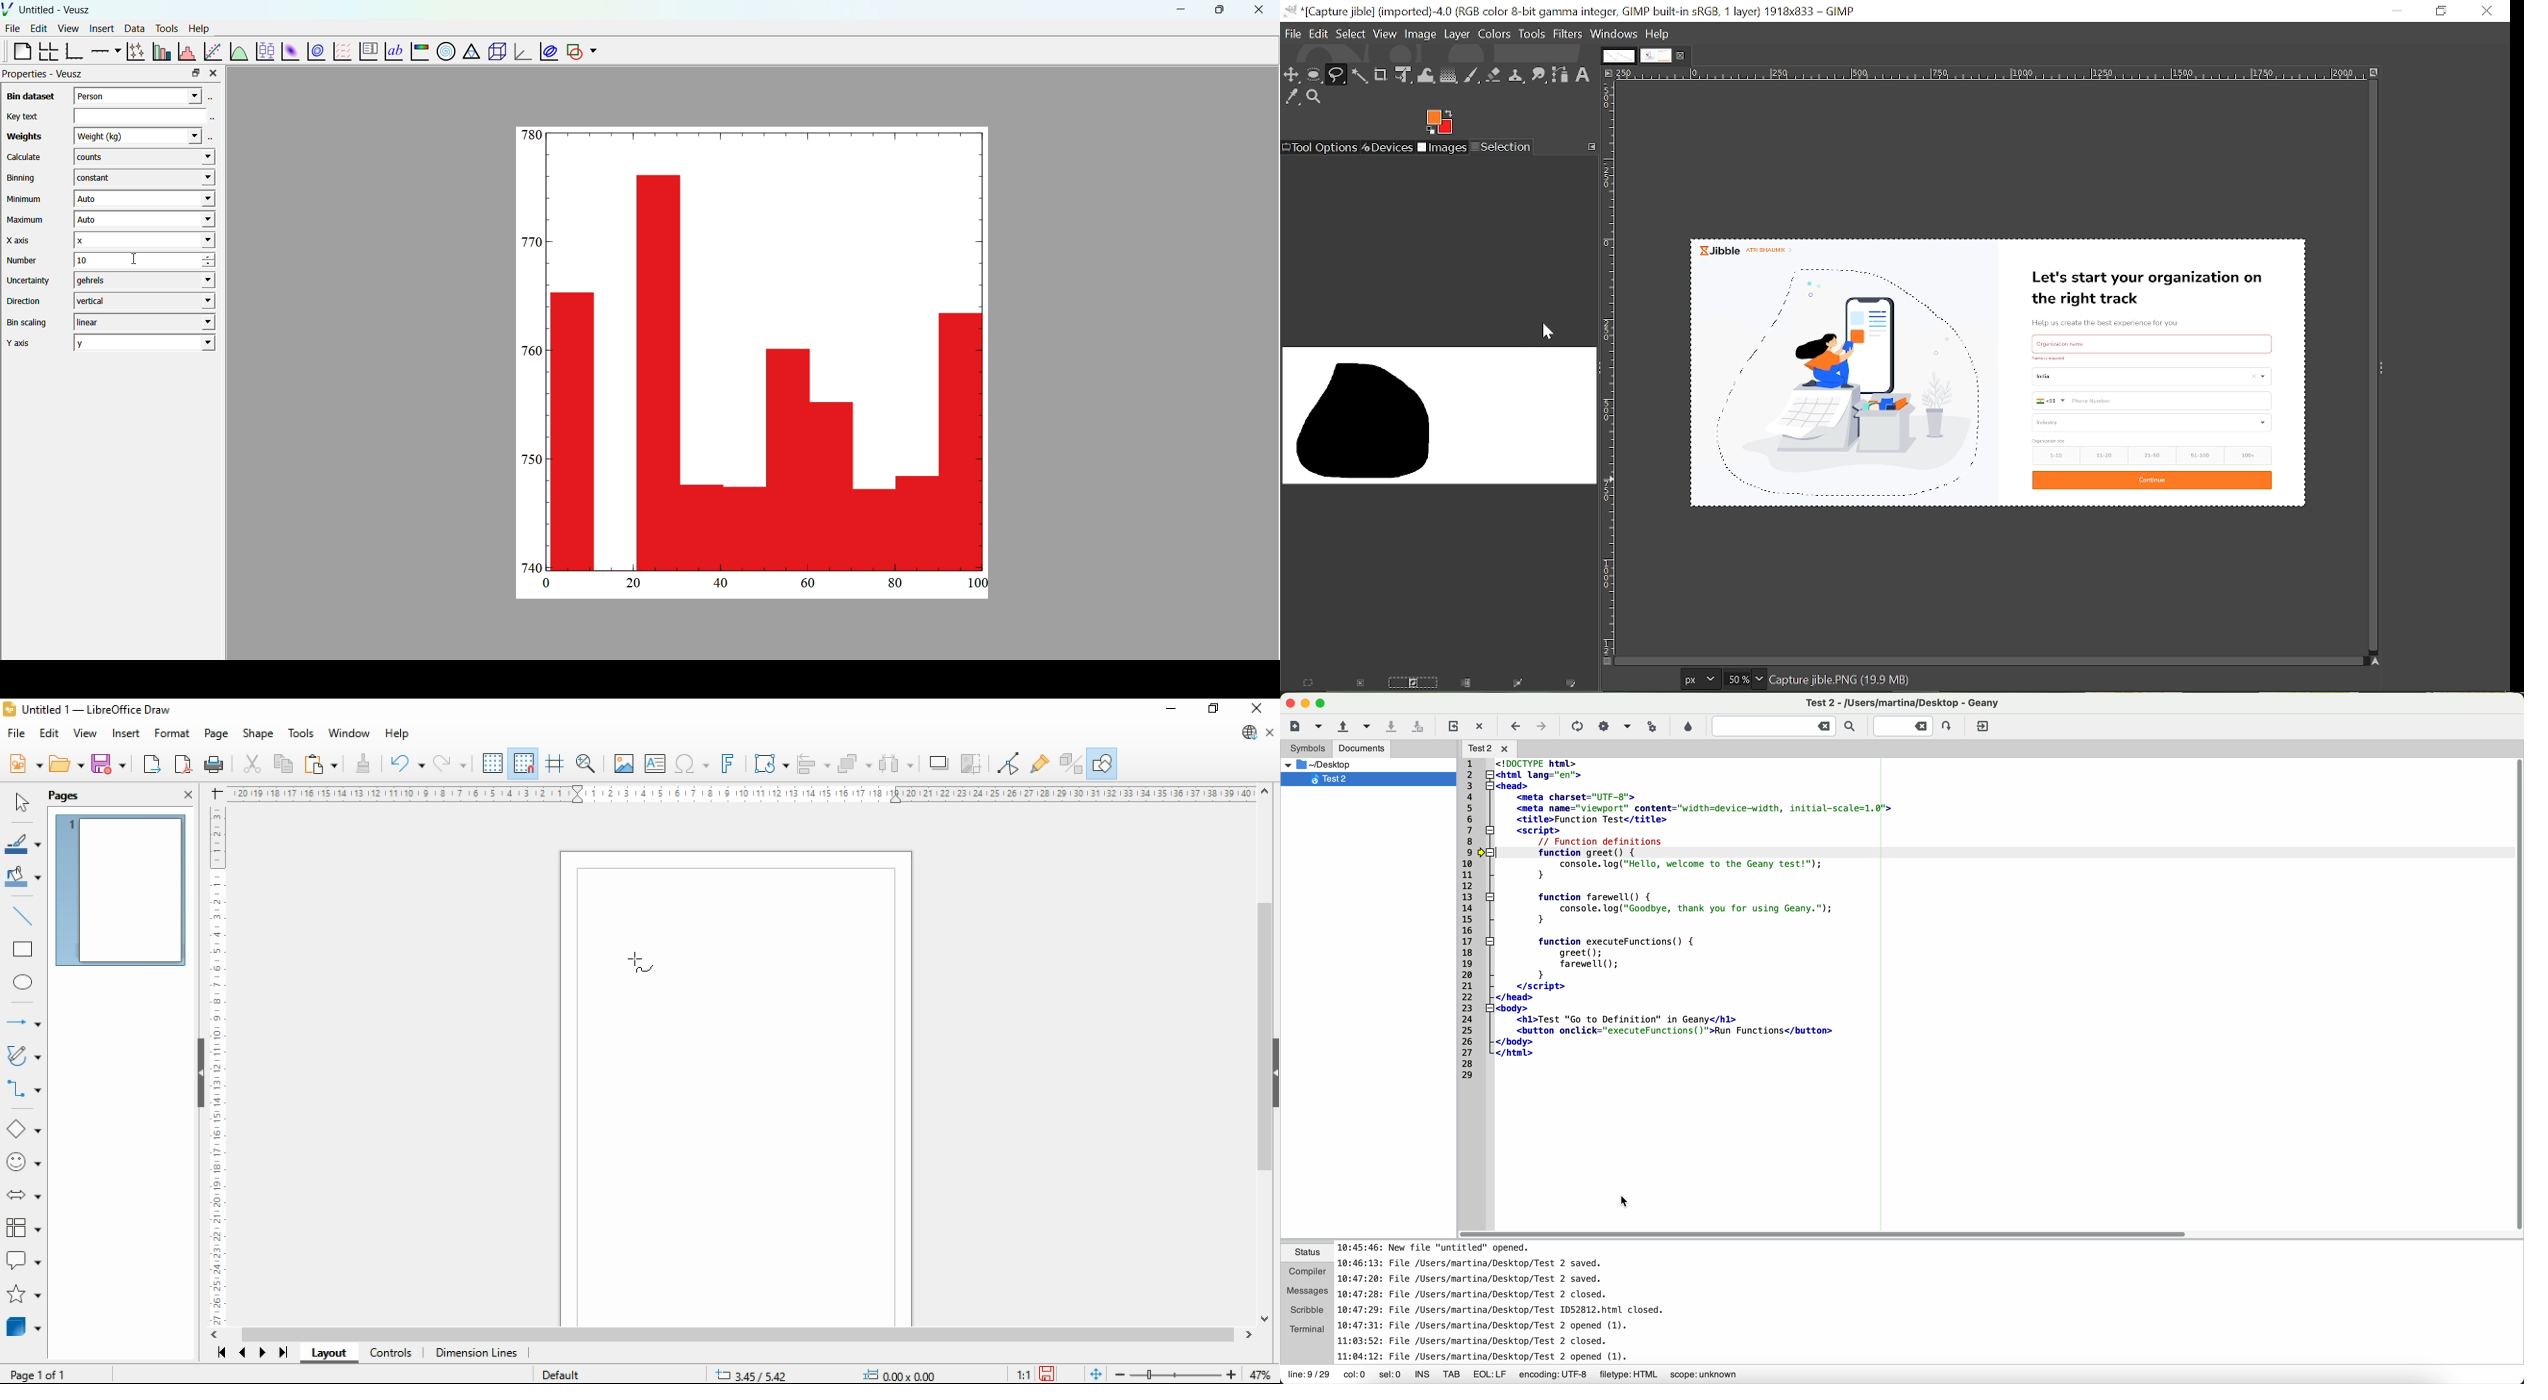 Image resolution: width=2548 pixels, height=1400 pixels. What do you see at coordinates (1572, 685) in the screenshot?
I see `Paint along the selection outline` at bounding box center [1572, 685].